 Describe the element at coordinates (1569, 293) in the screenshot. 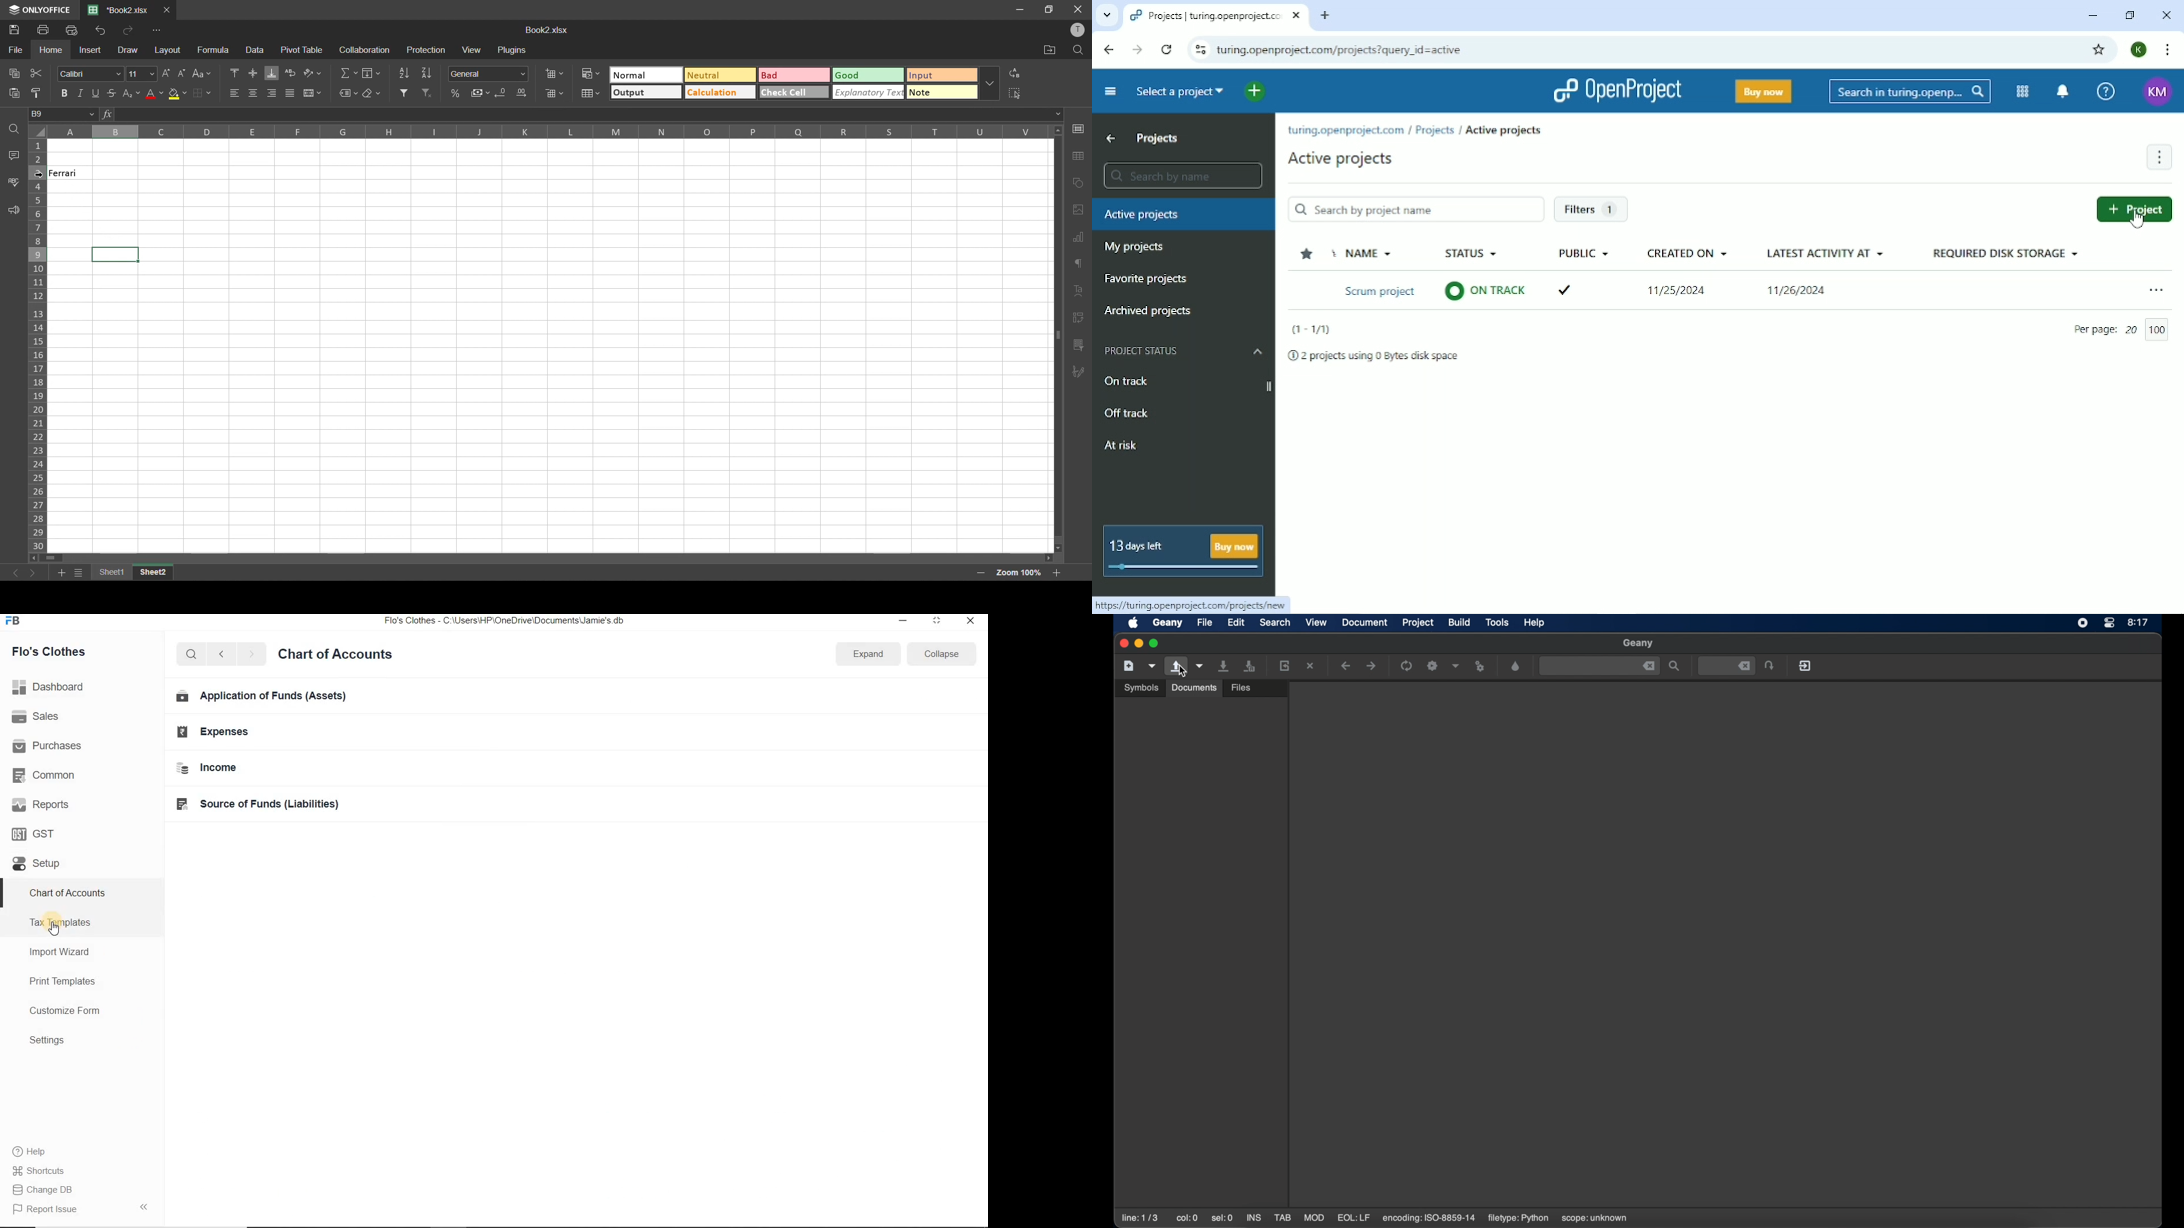

I see `ticked` at that location.